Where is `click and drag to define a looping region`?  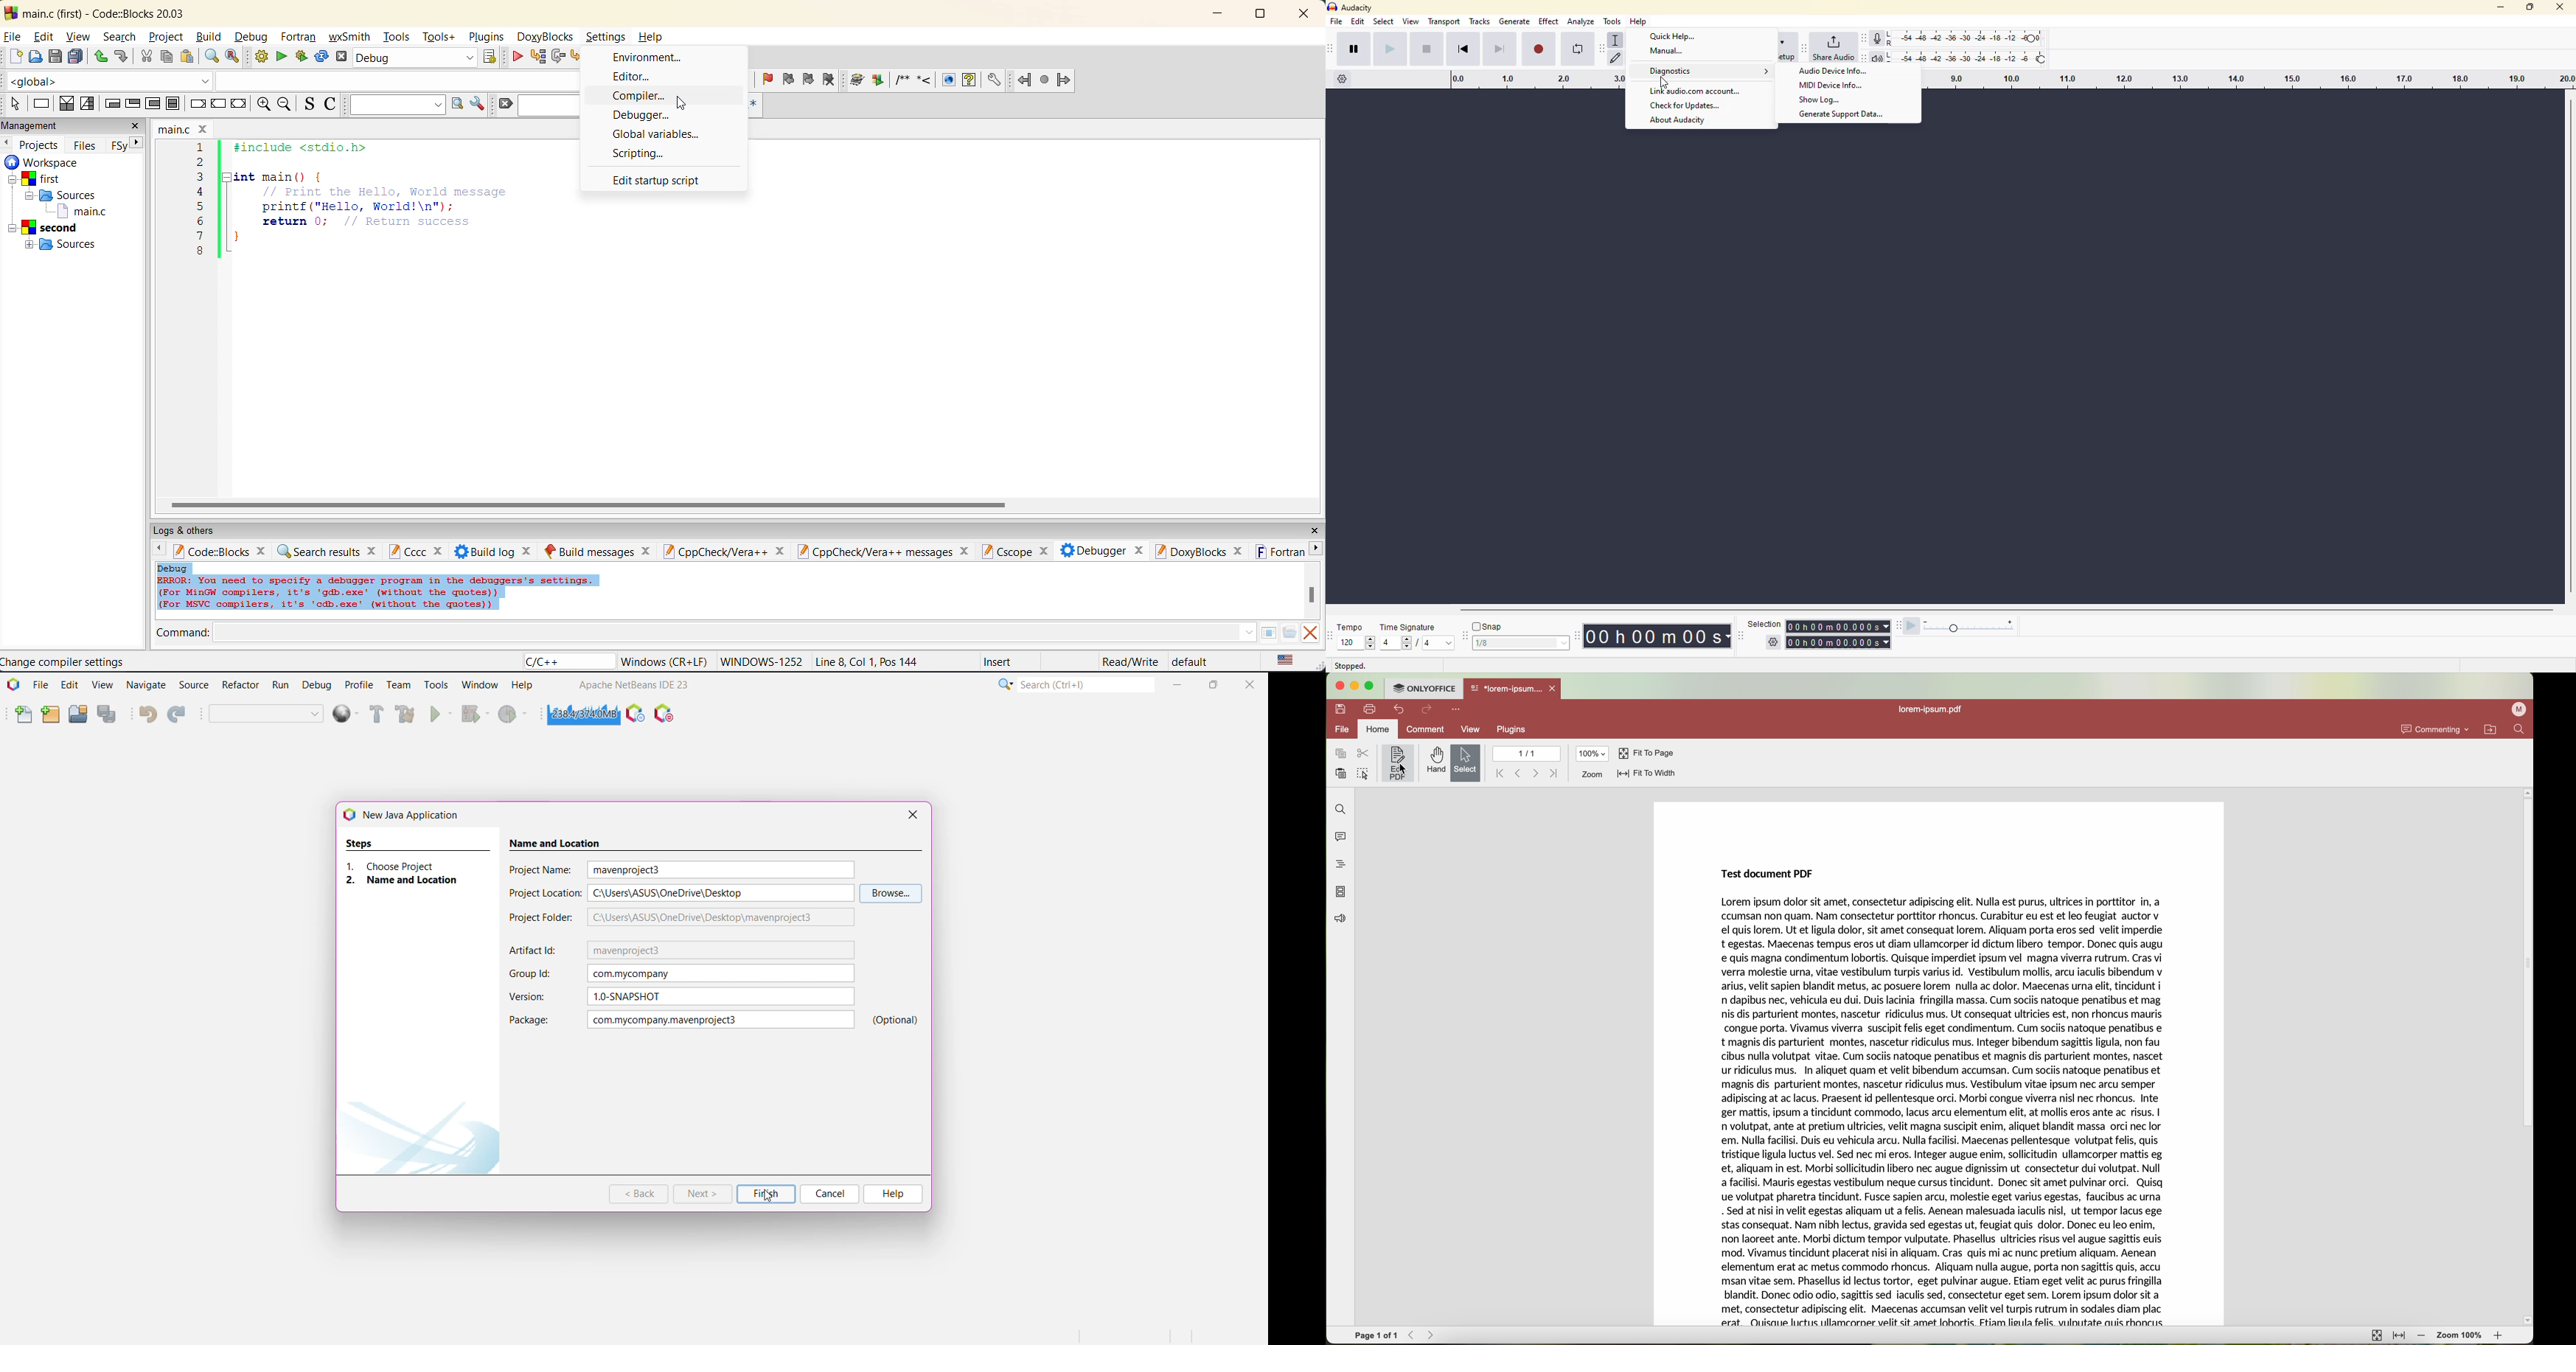 click and drag to define a looping region is located at coordinates (1524, 80).